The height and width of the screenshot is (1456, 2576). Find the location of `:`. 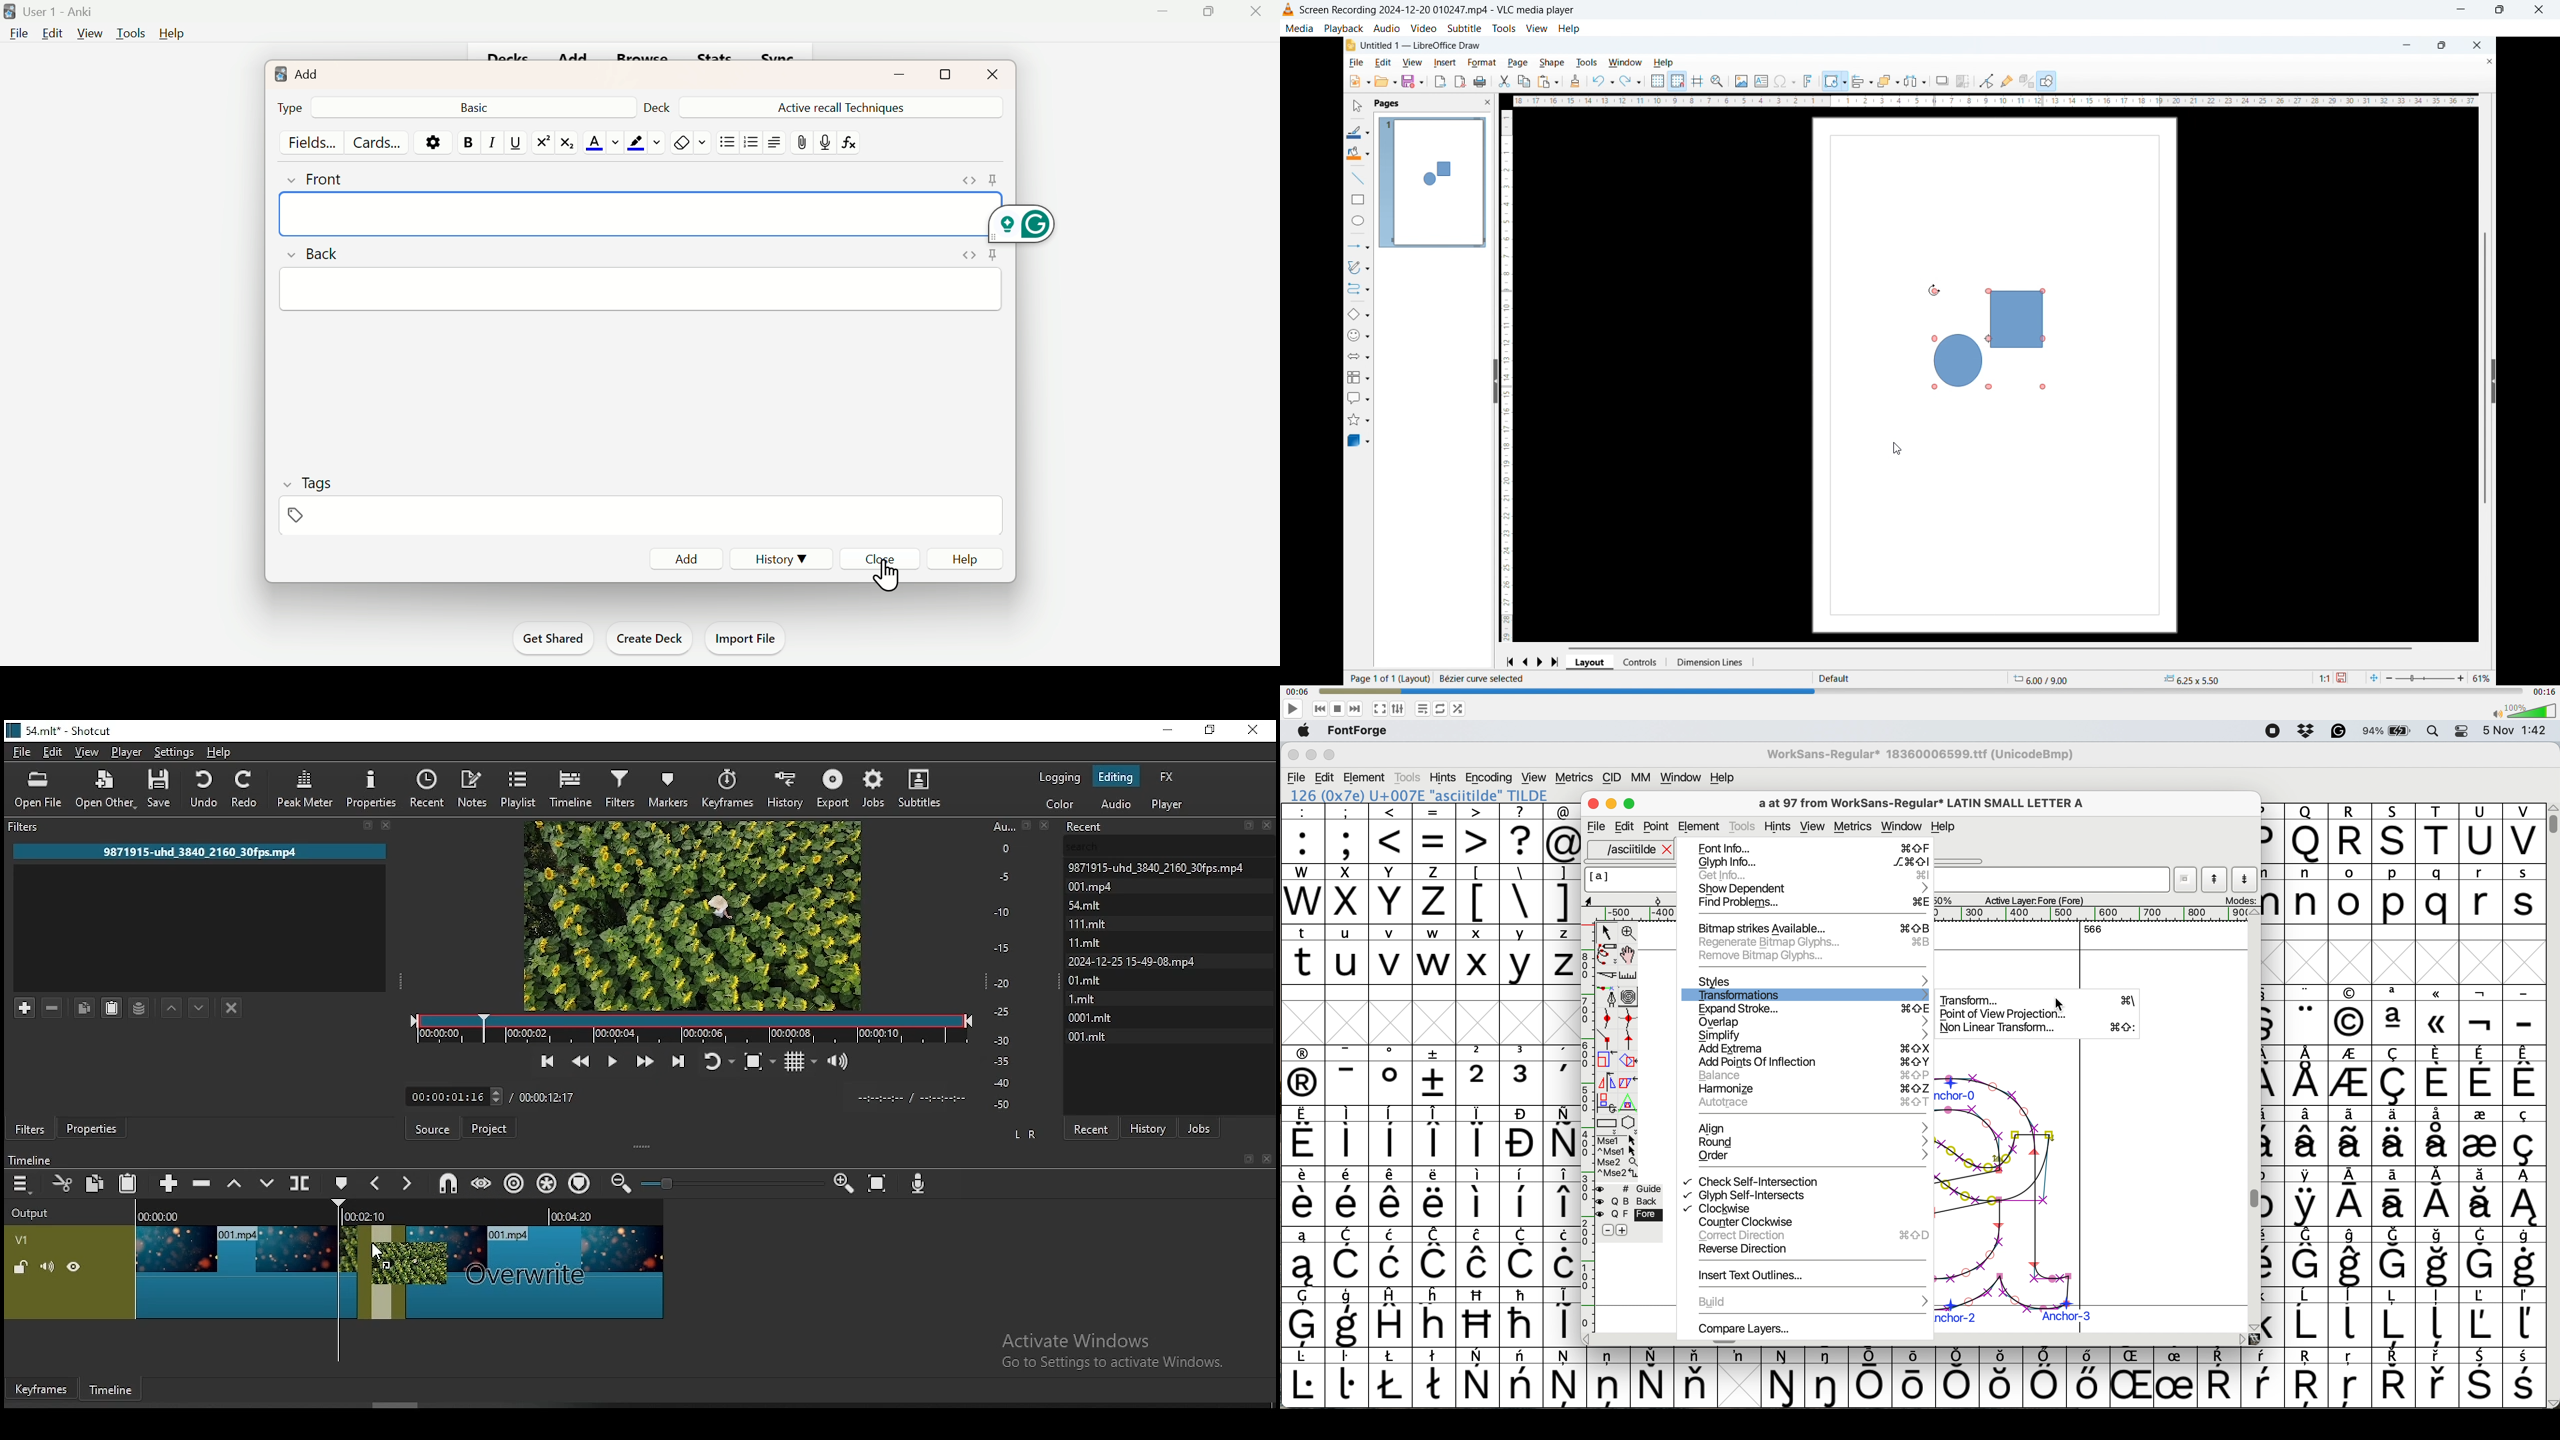

: is located at coordinates (1304, 834).